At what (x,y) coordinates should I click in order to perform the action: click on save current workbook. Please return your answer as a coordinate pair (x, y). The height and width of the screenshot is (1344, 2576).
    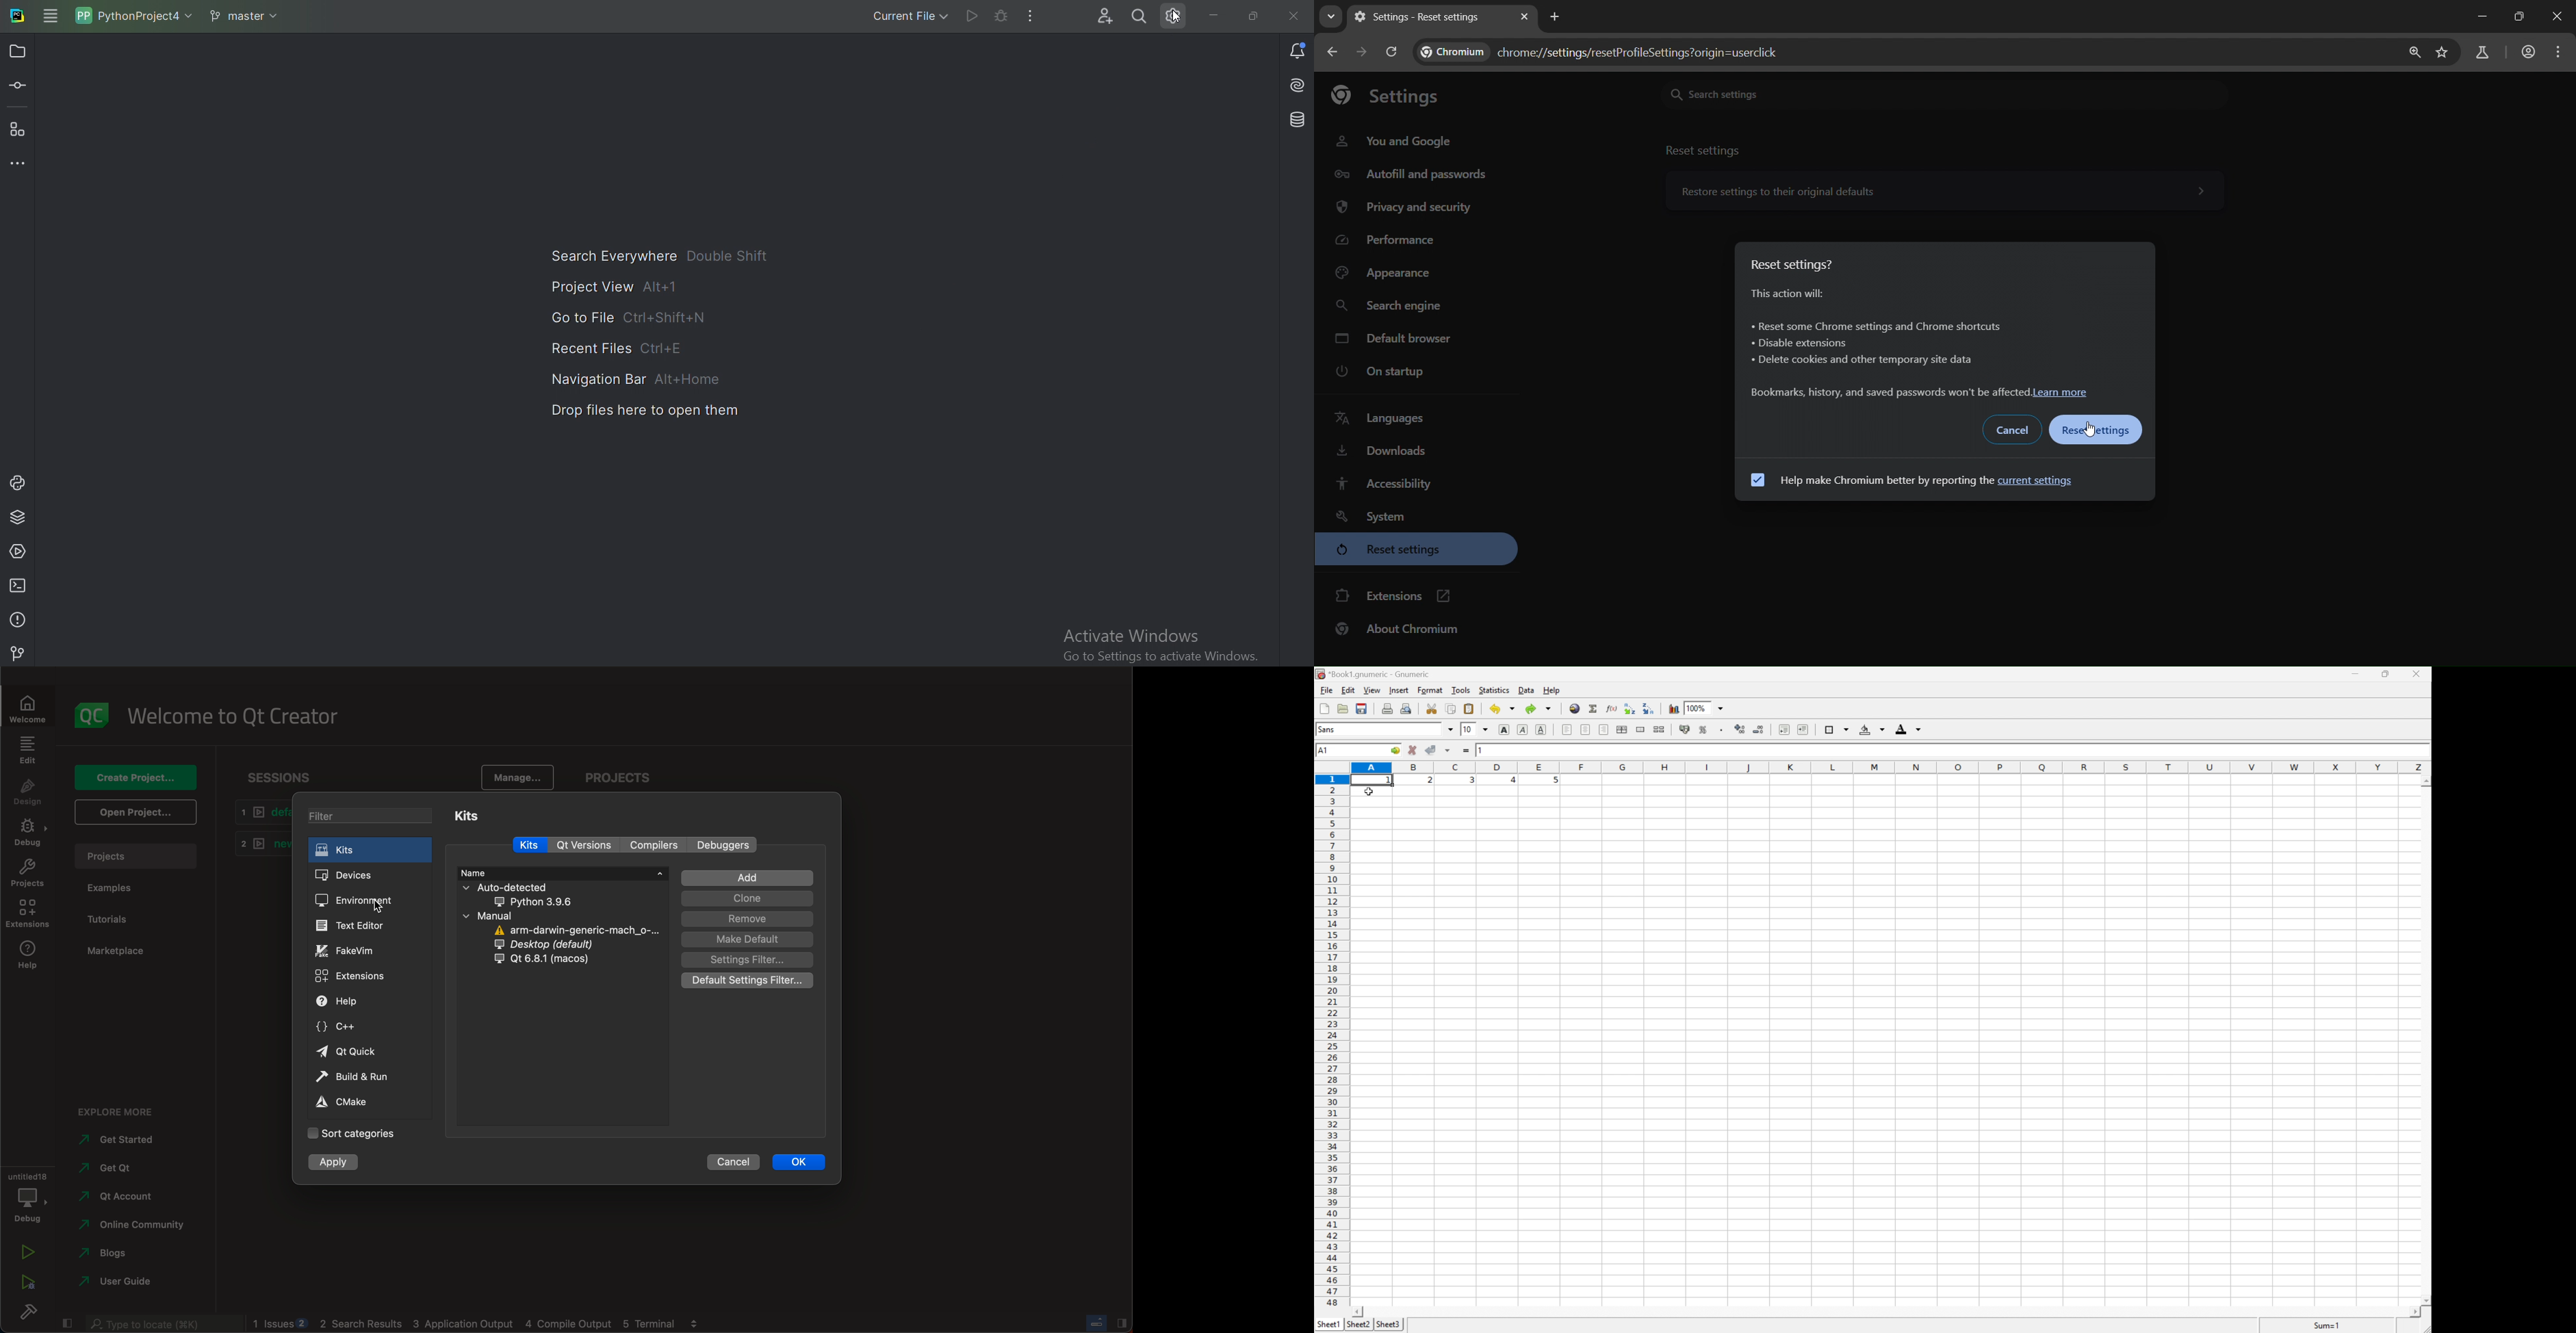
    Looking at the image, I should click on (1362, 708).